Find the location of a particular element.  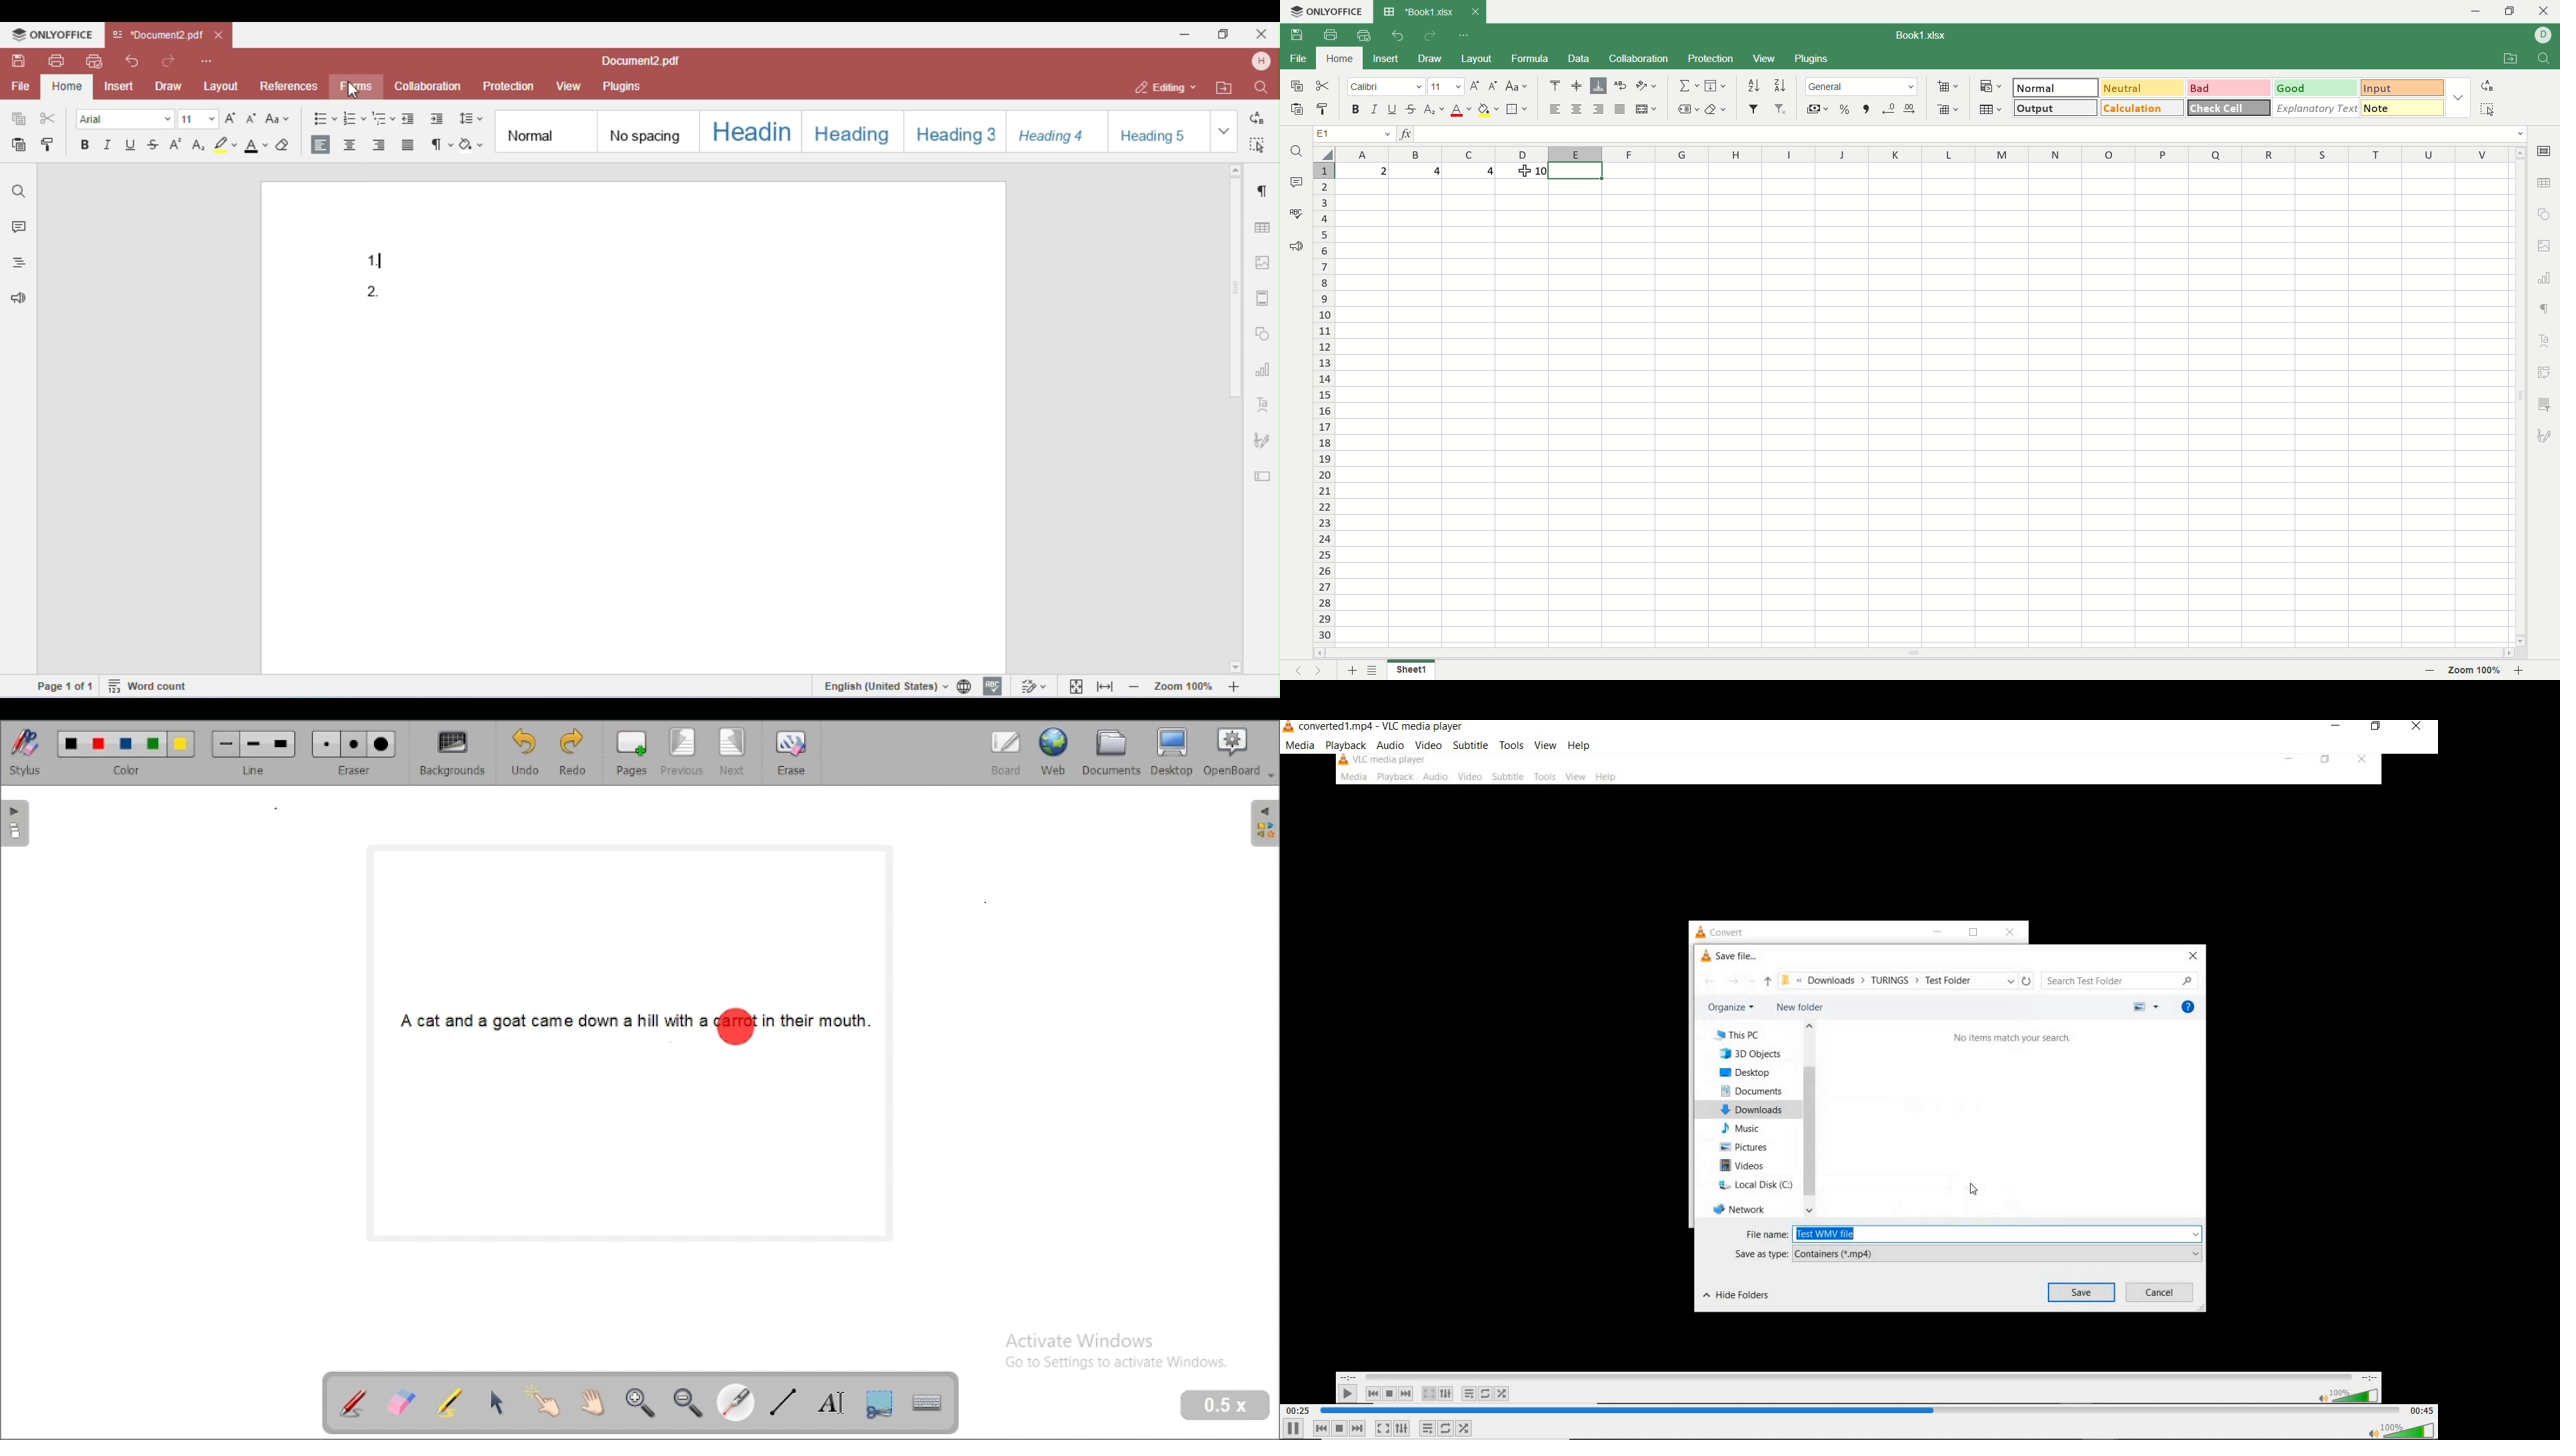

protection is located at coordinates (1711, 60).